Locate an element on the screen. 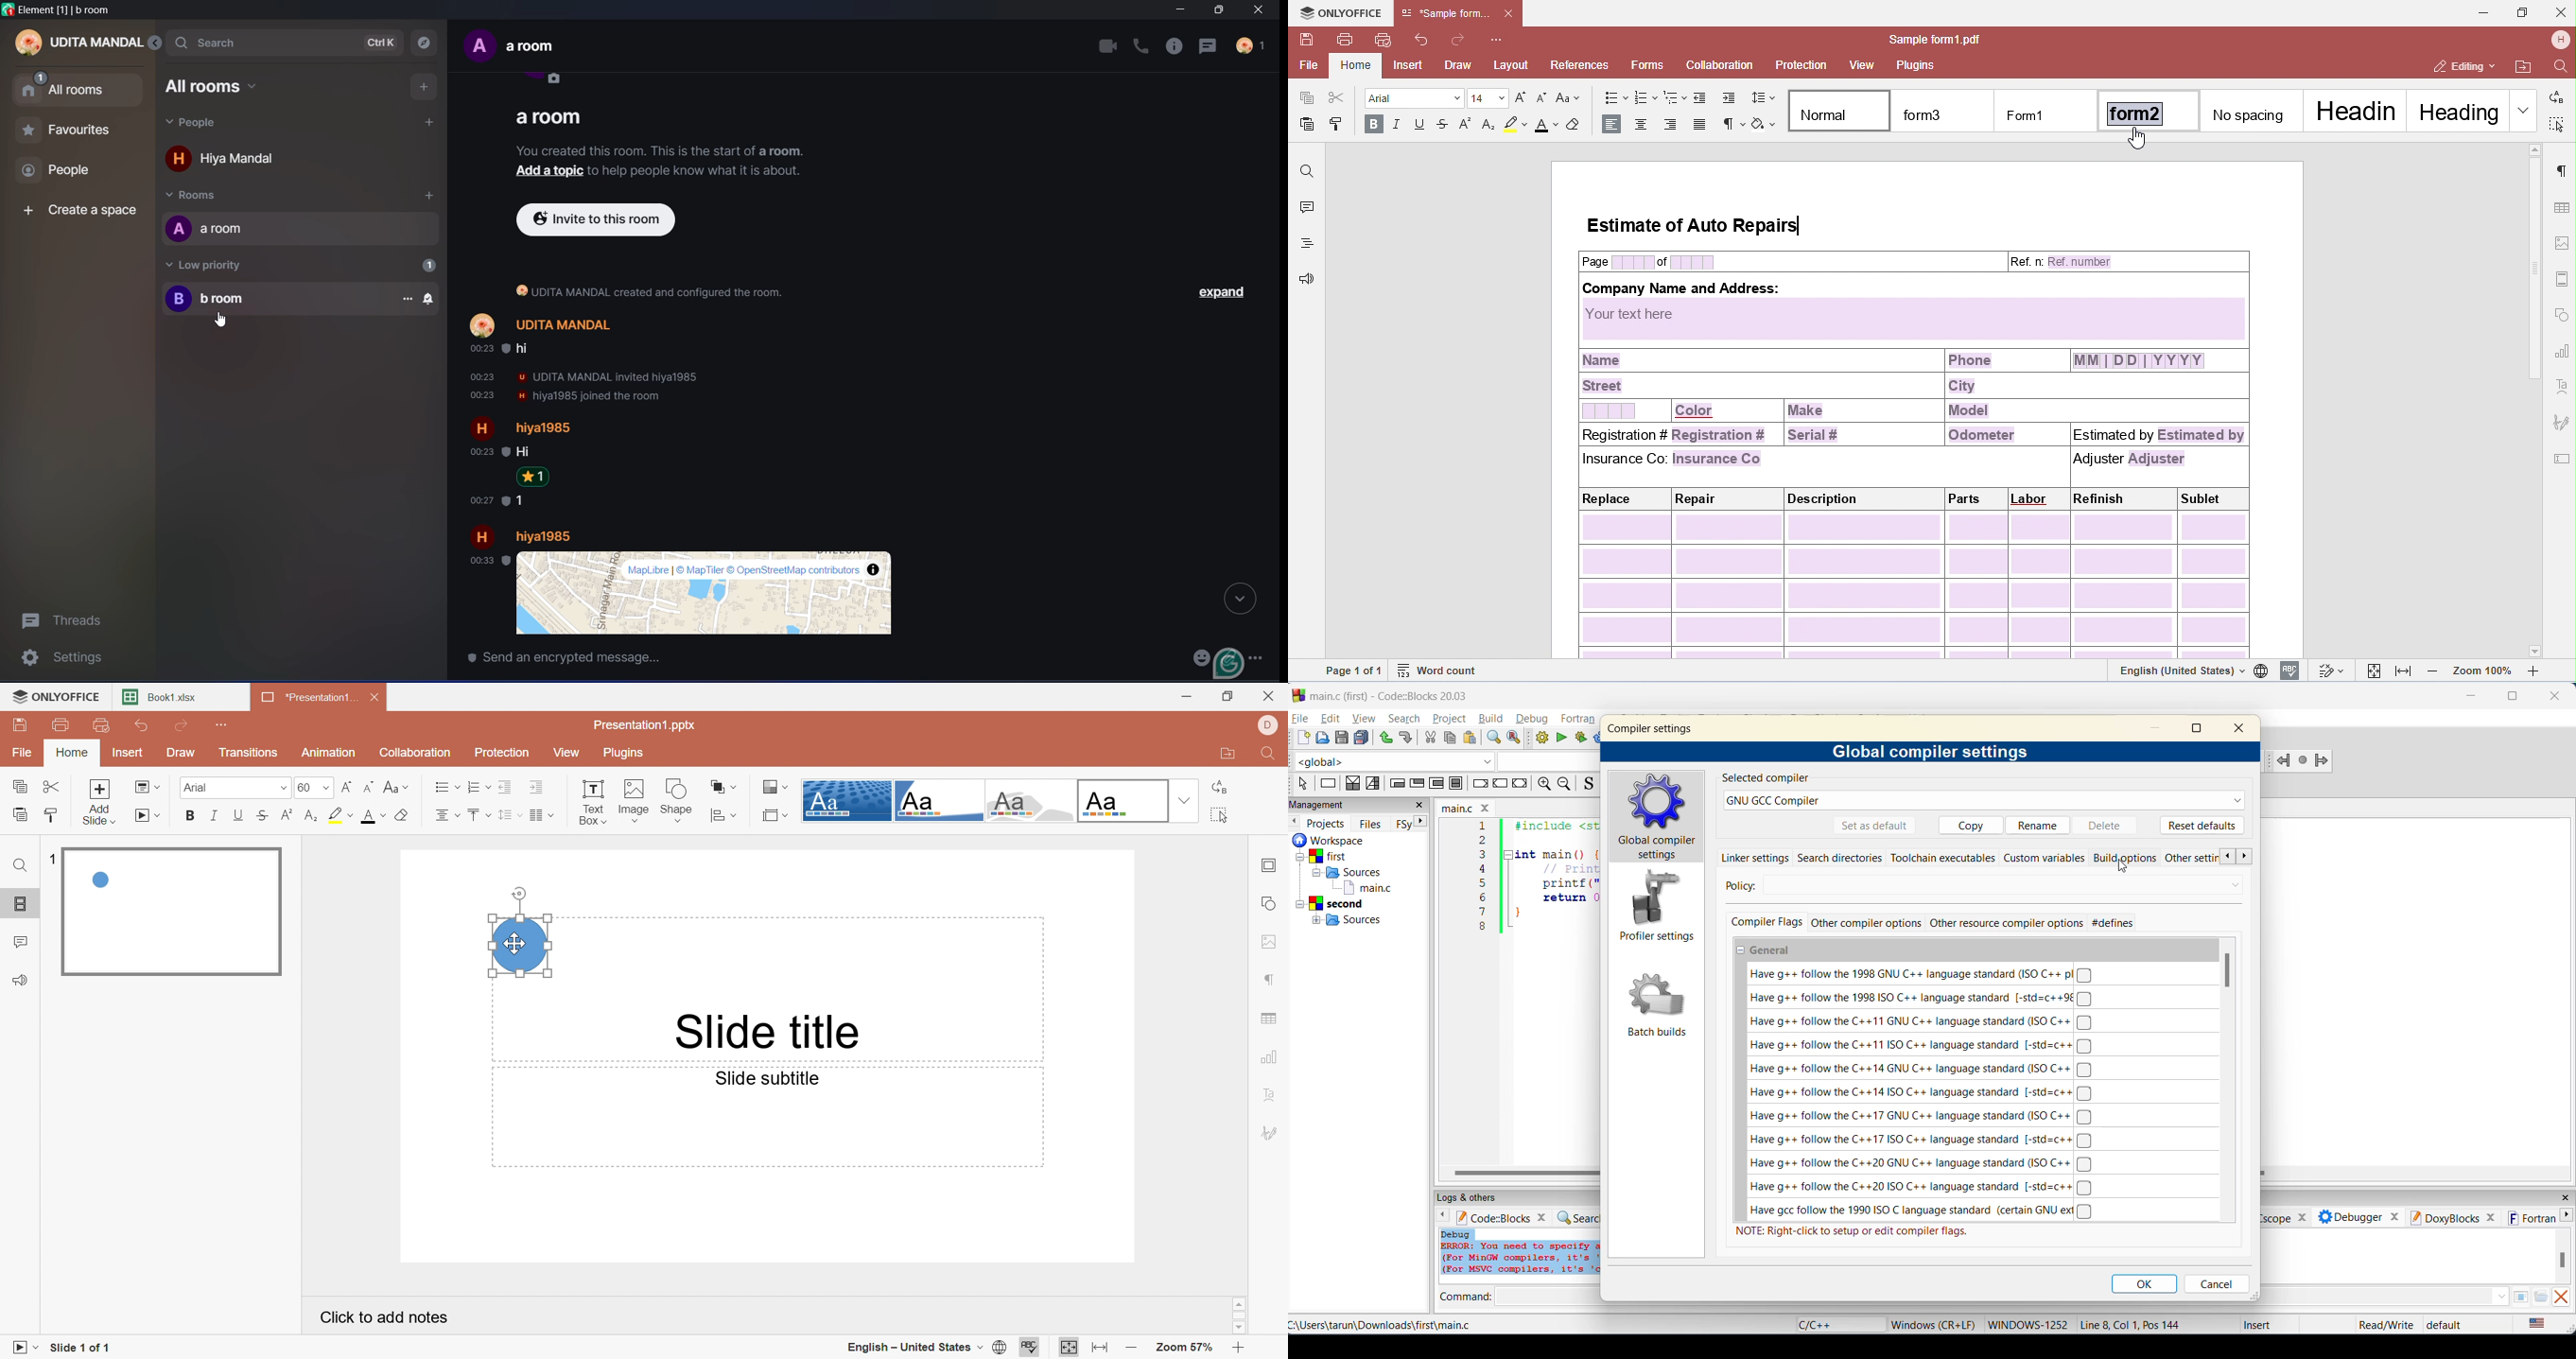 The image size is (2576, 1372). A aroom is located at coordinates (527, 55).